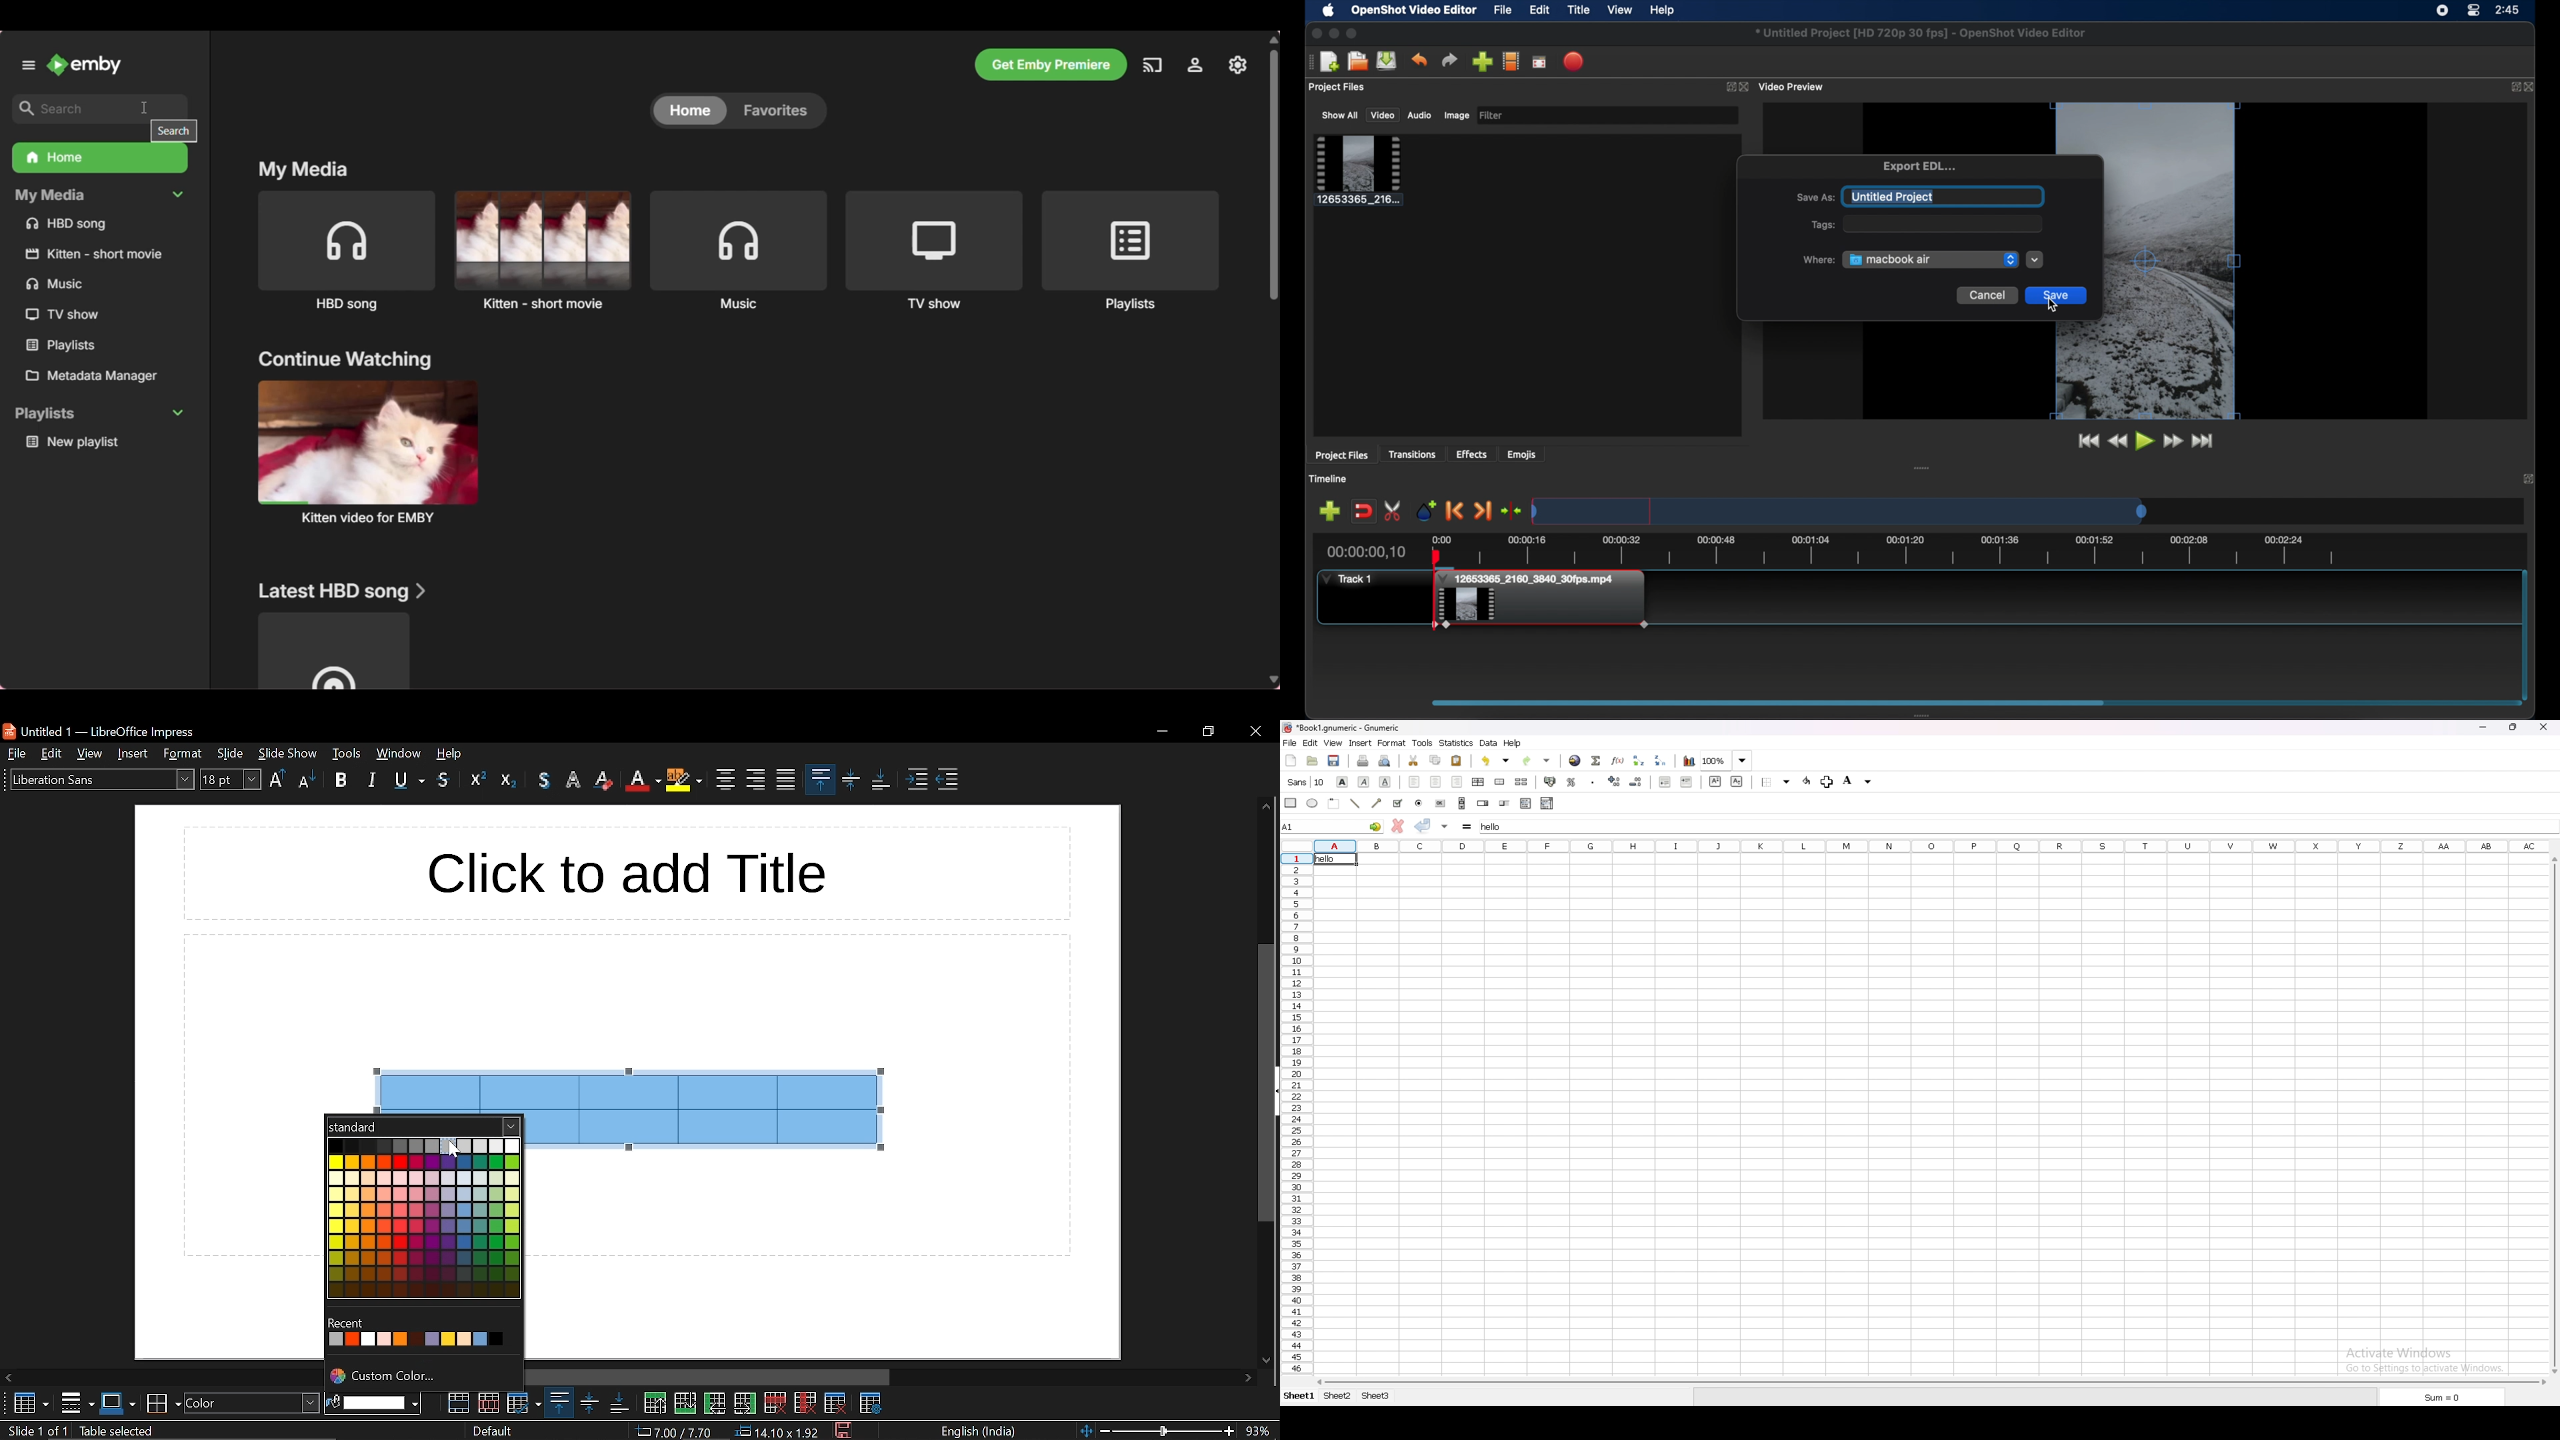  What do you see at coordinates (1250, 732) in the screenshot?
I see `close` at bounding box center [1250, 732].